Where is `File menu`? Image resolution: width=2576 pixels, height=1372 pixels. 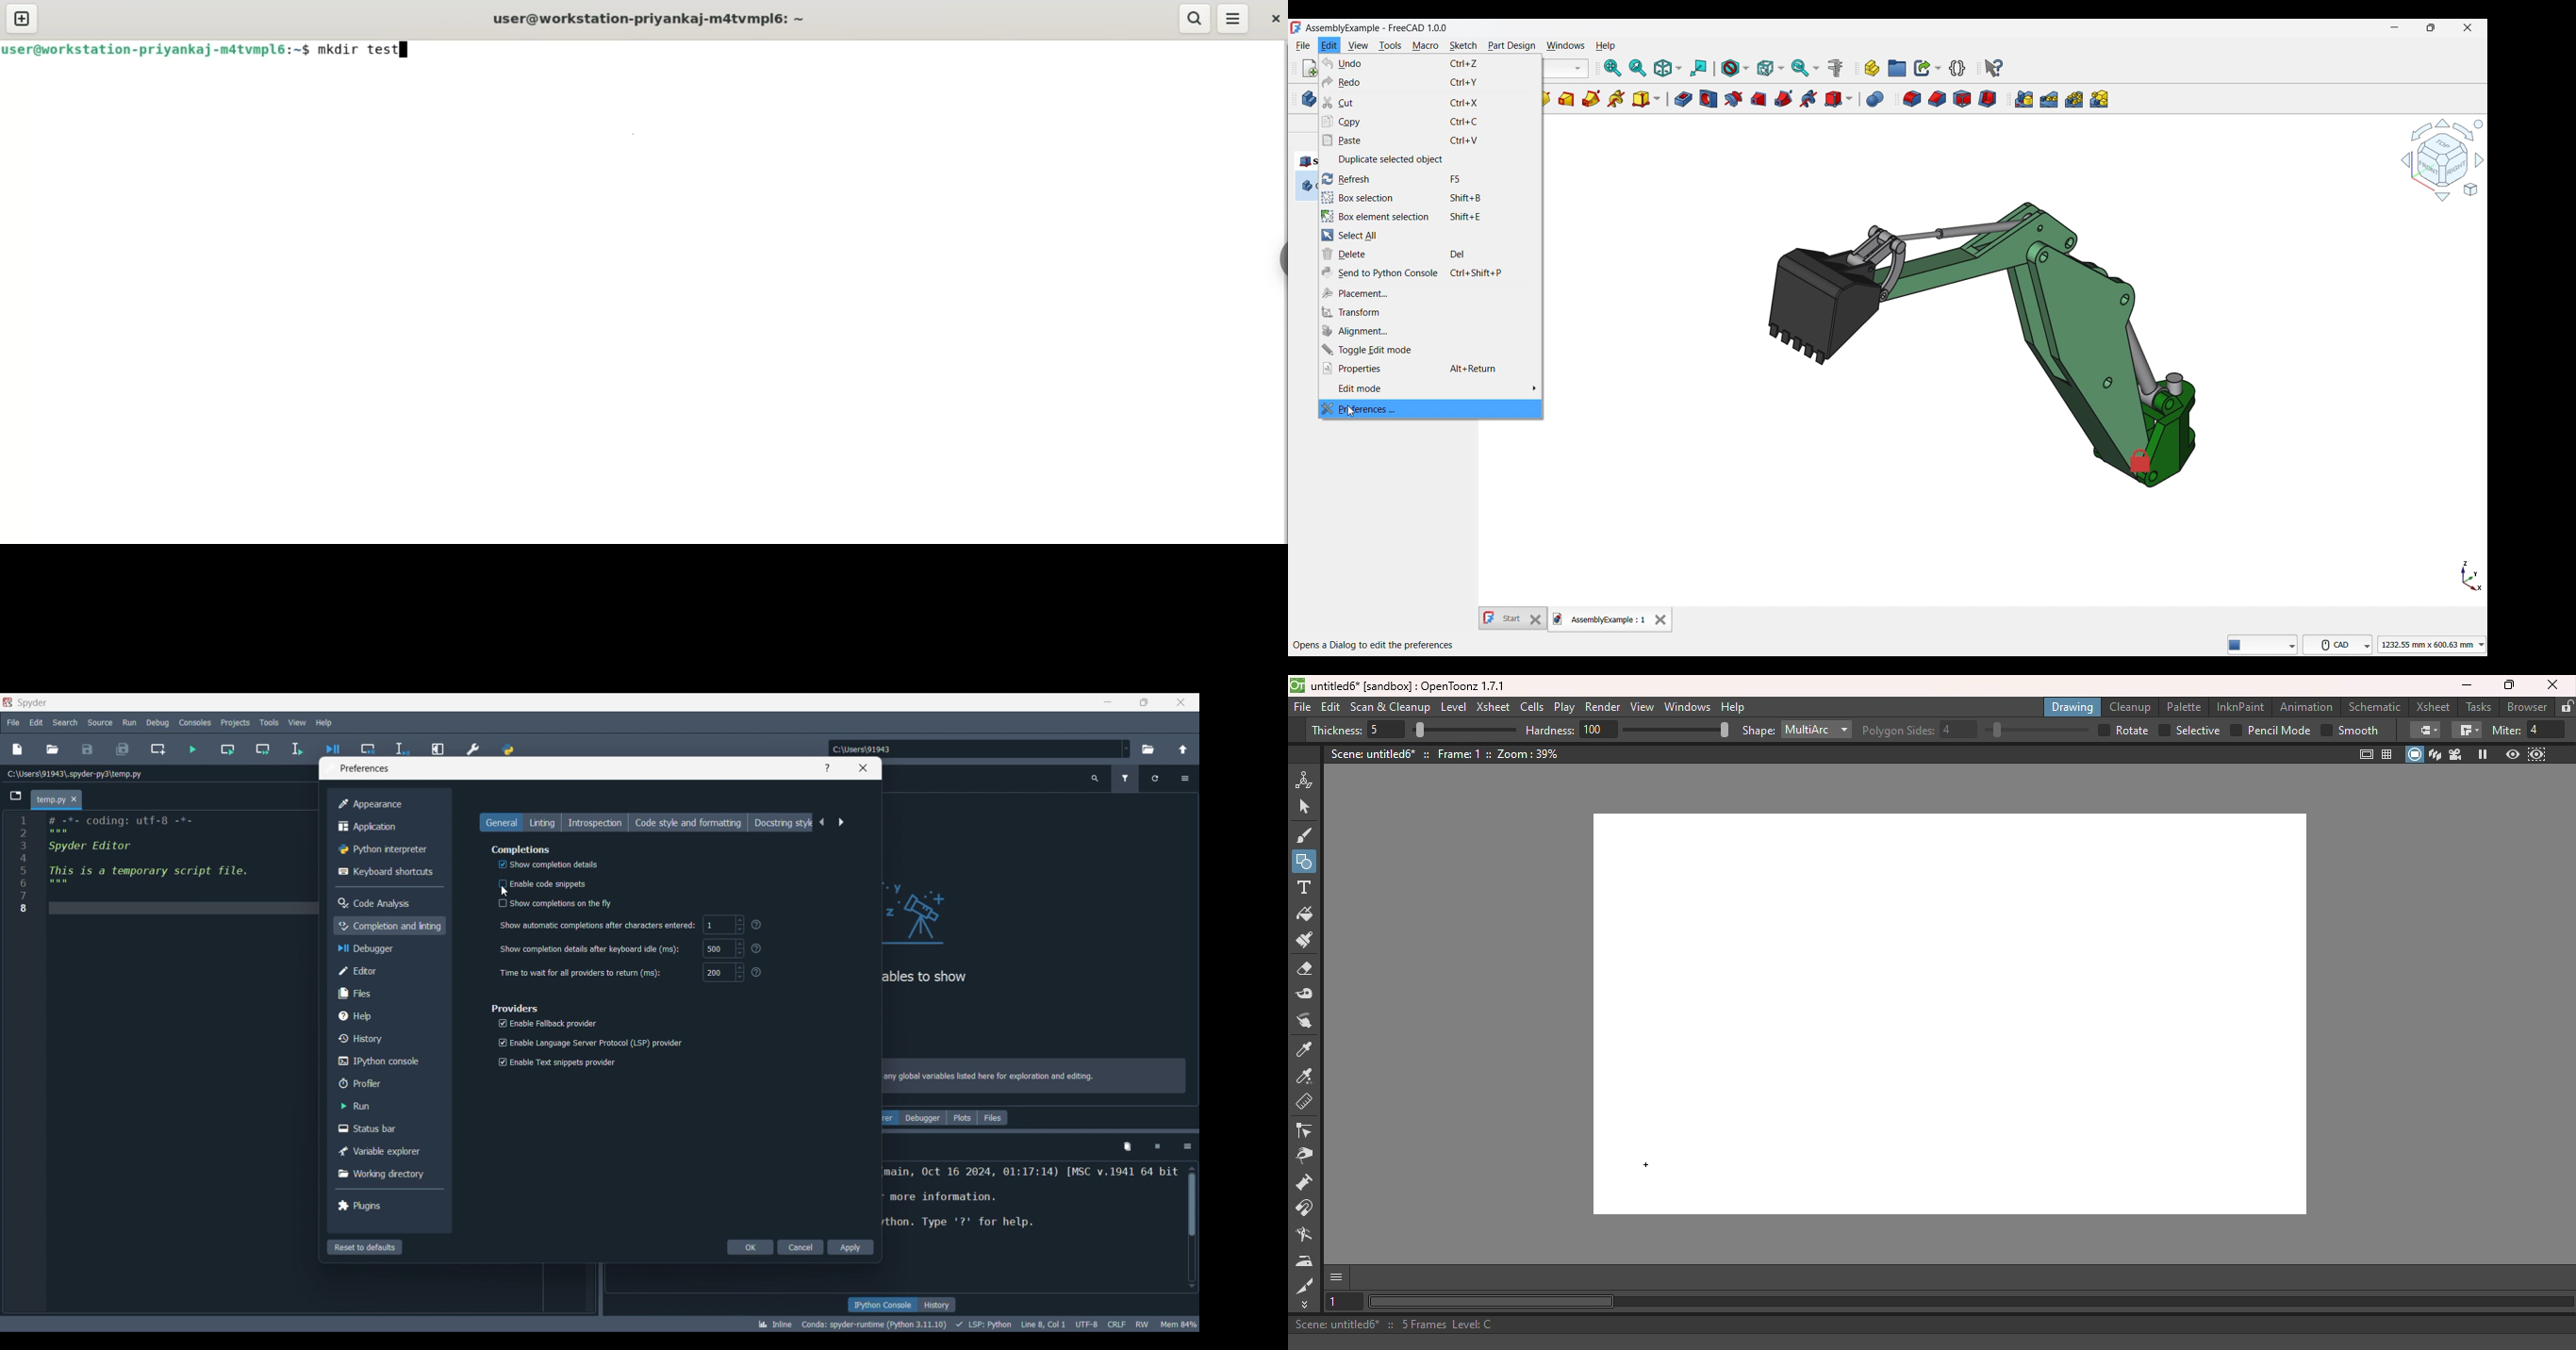
File menu is located at coordinates (13, 722).